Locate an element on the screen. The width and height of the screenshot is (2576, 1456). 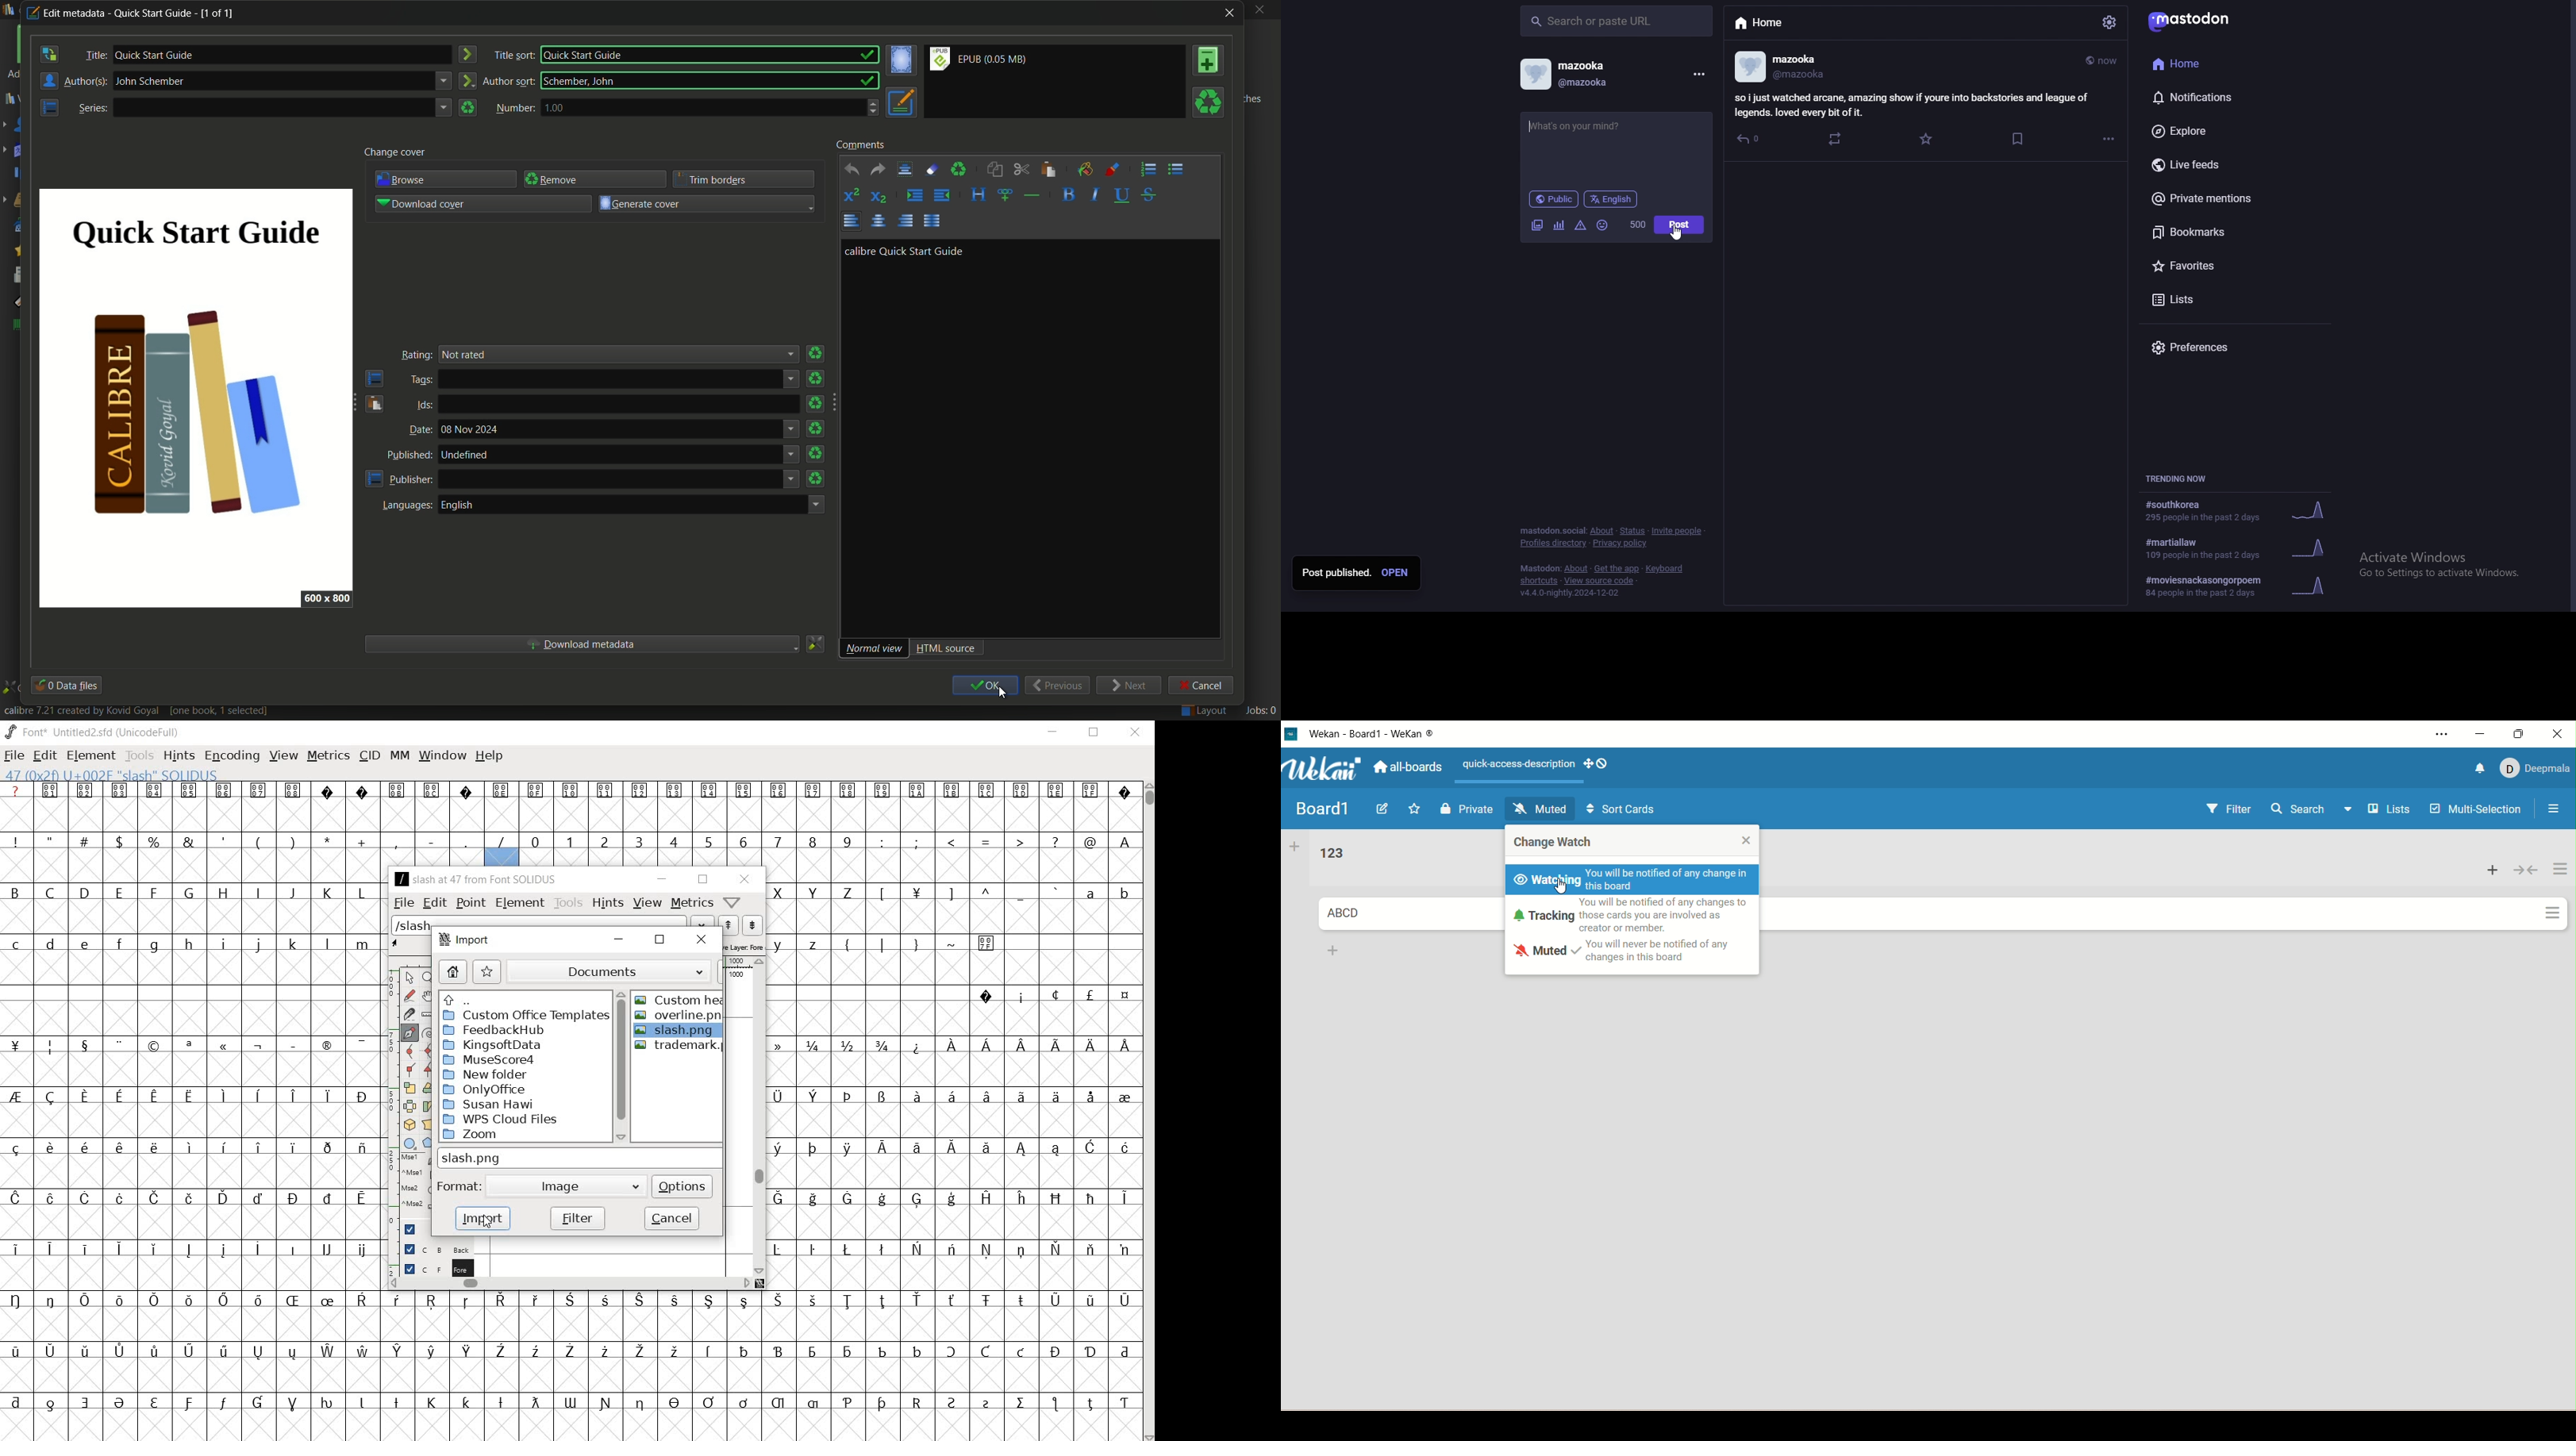
invite people is located at coordinates (1679, 530).